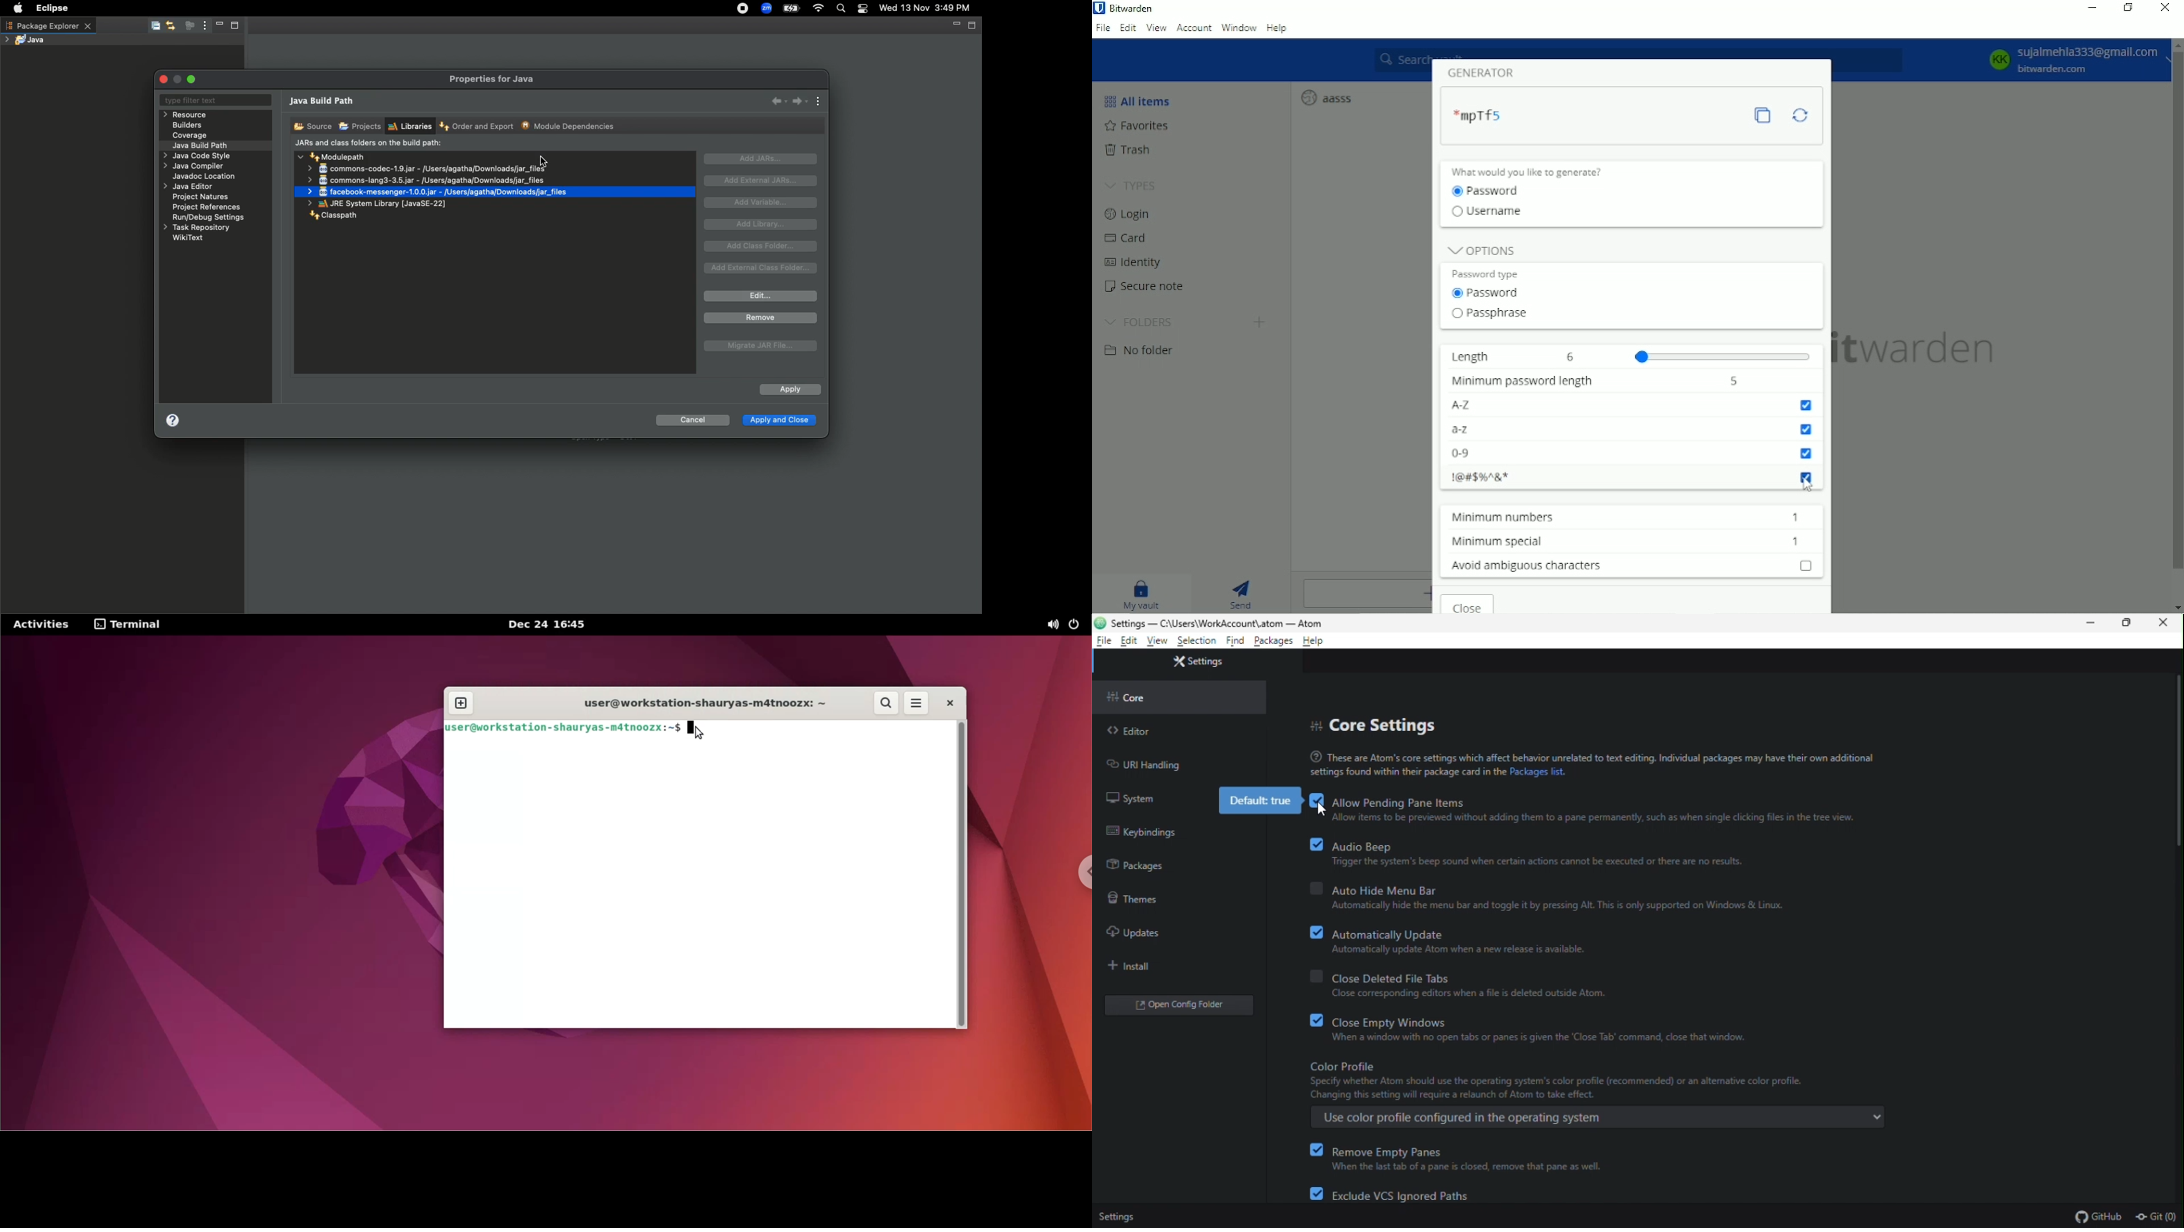  Describe the element at coordinates (1501, 542) in the screenshot. I see `Minimum special characters` at that location.